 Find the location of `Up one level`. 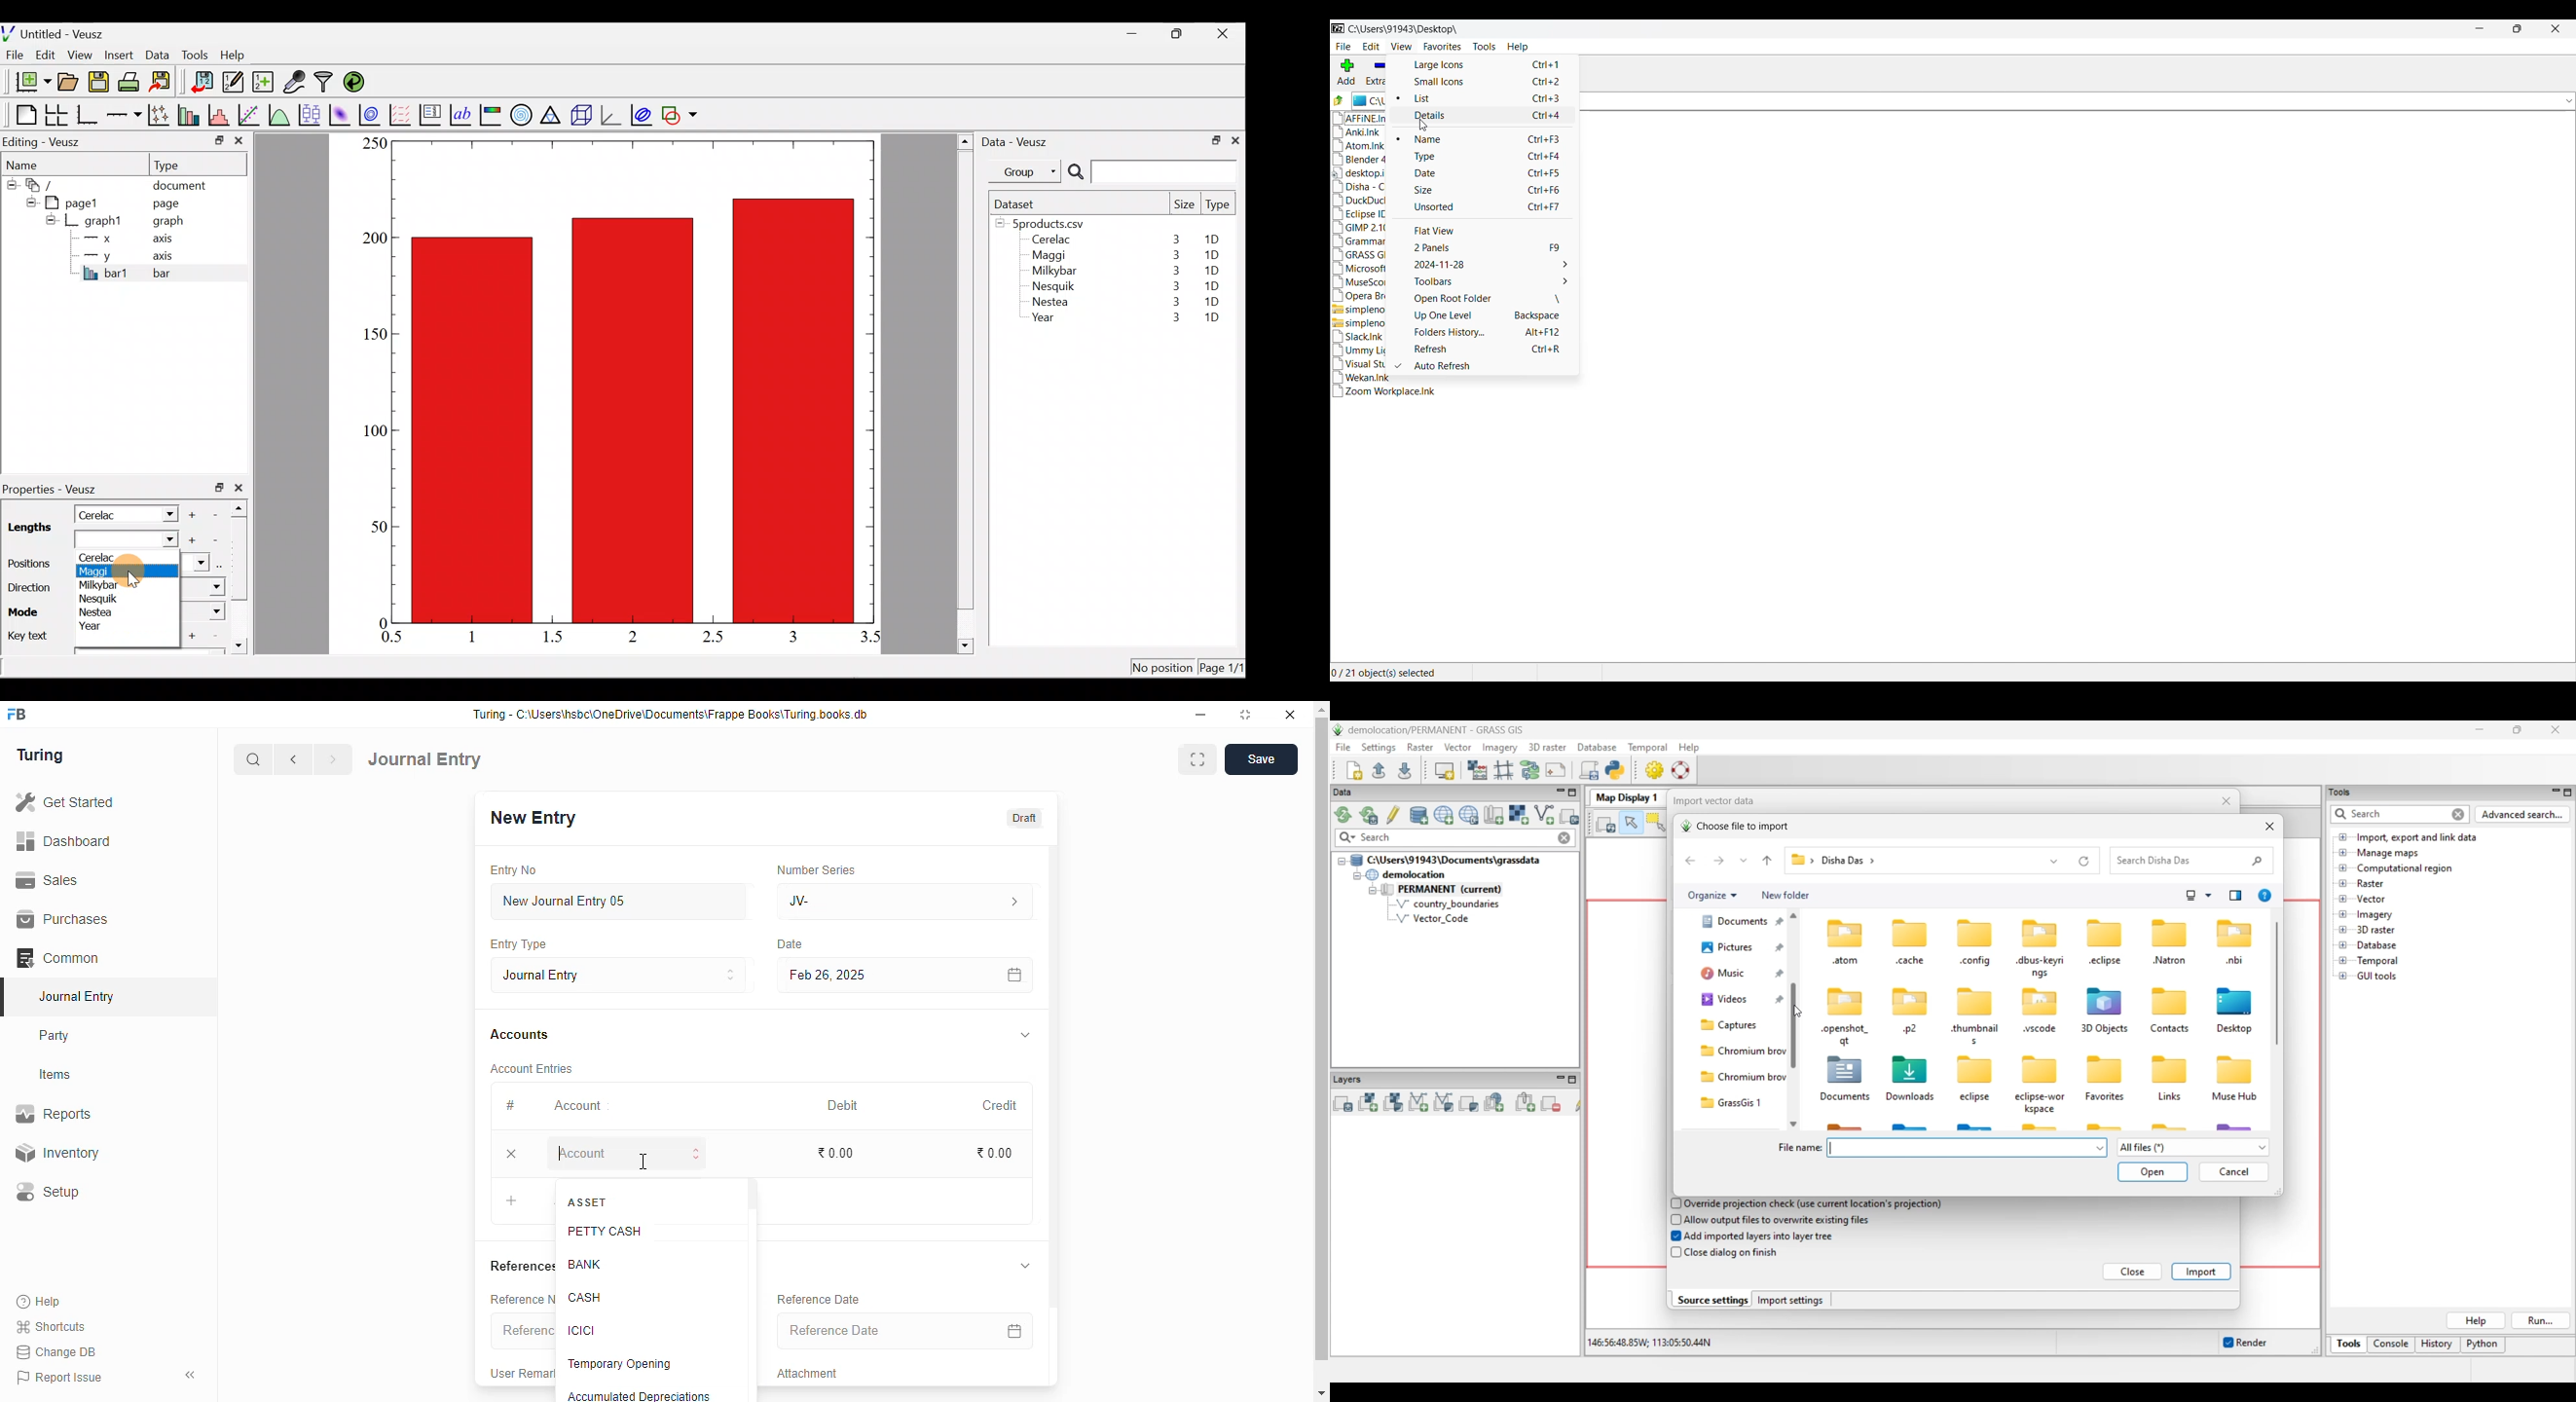

Up one level is located at coordinates (1493, 315).